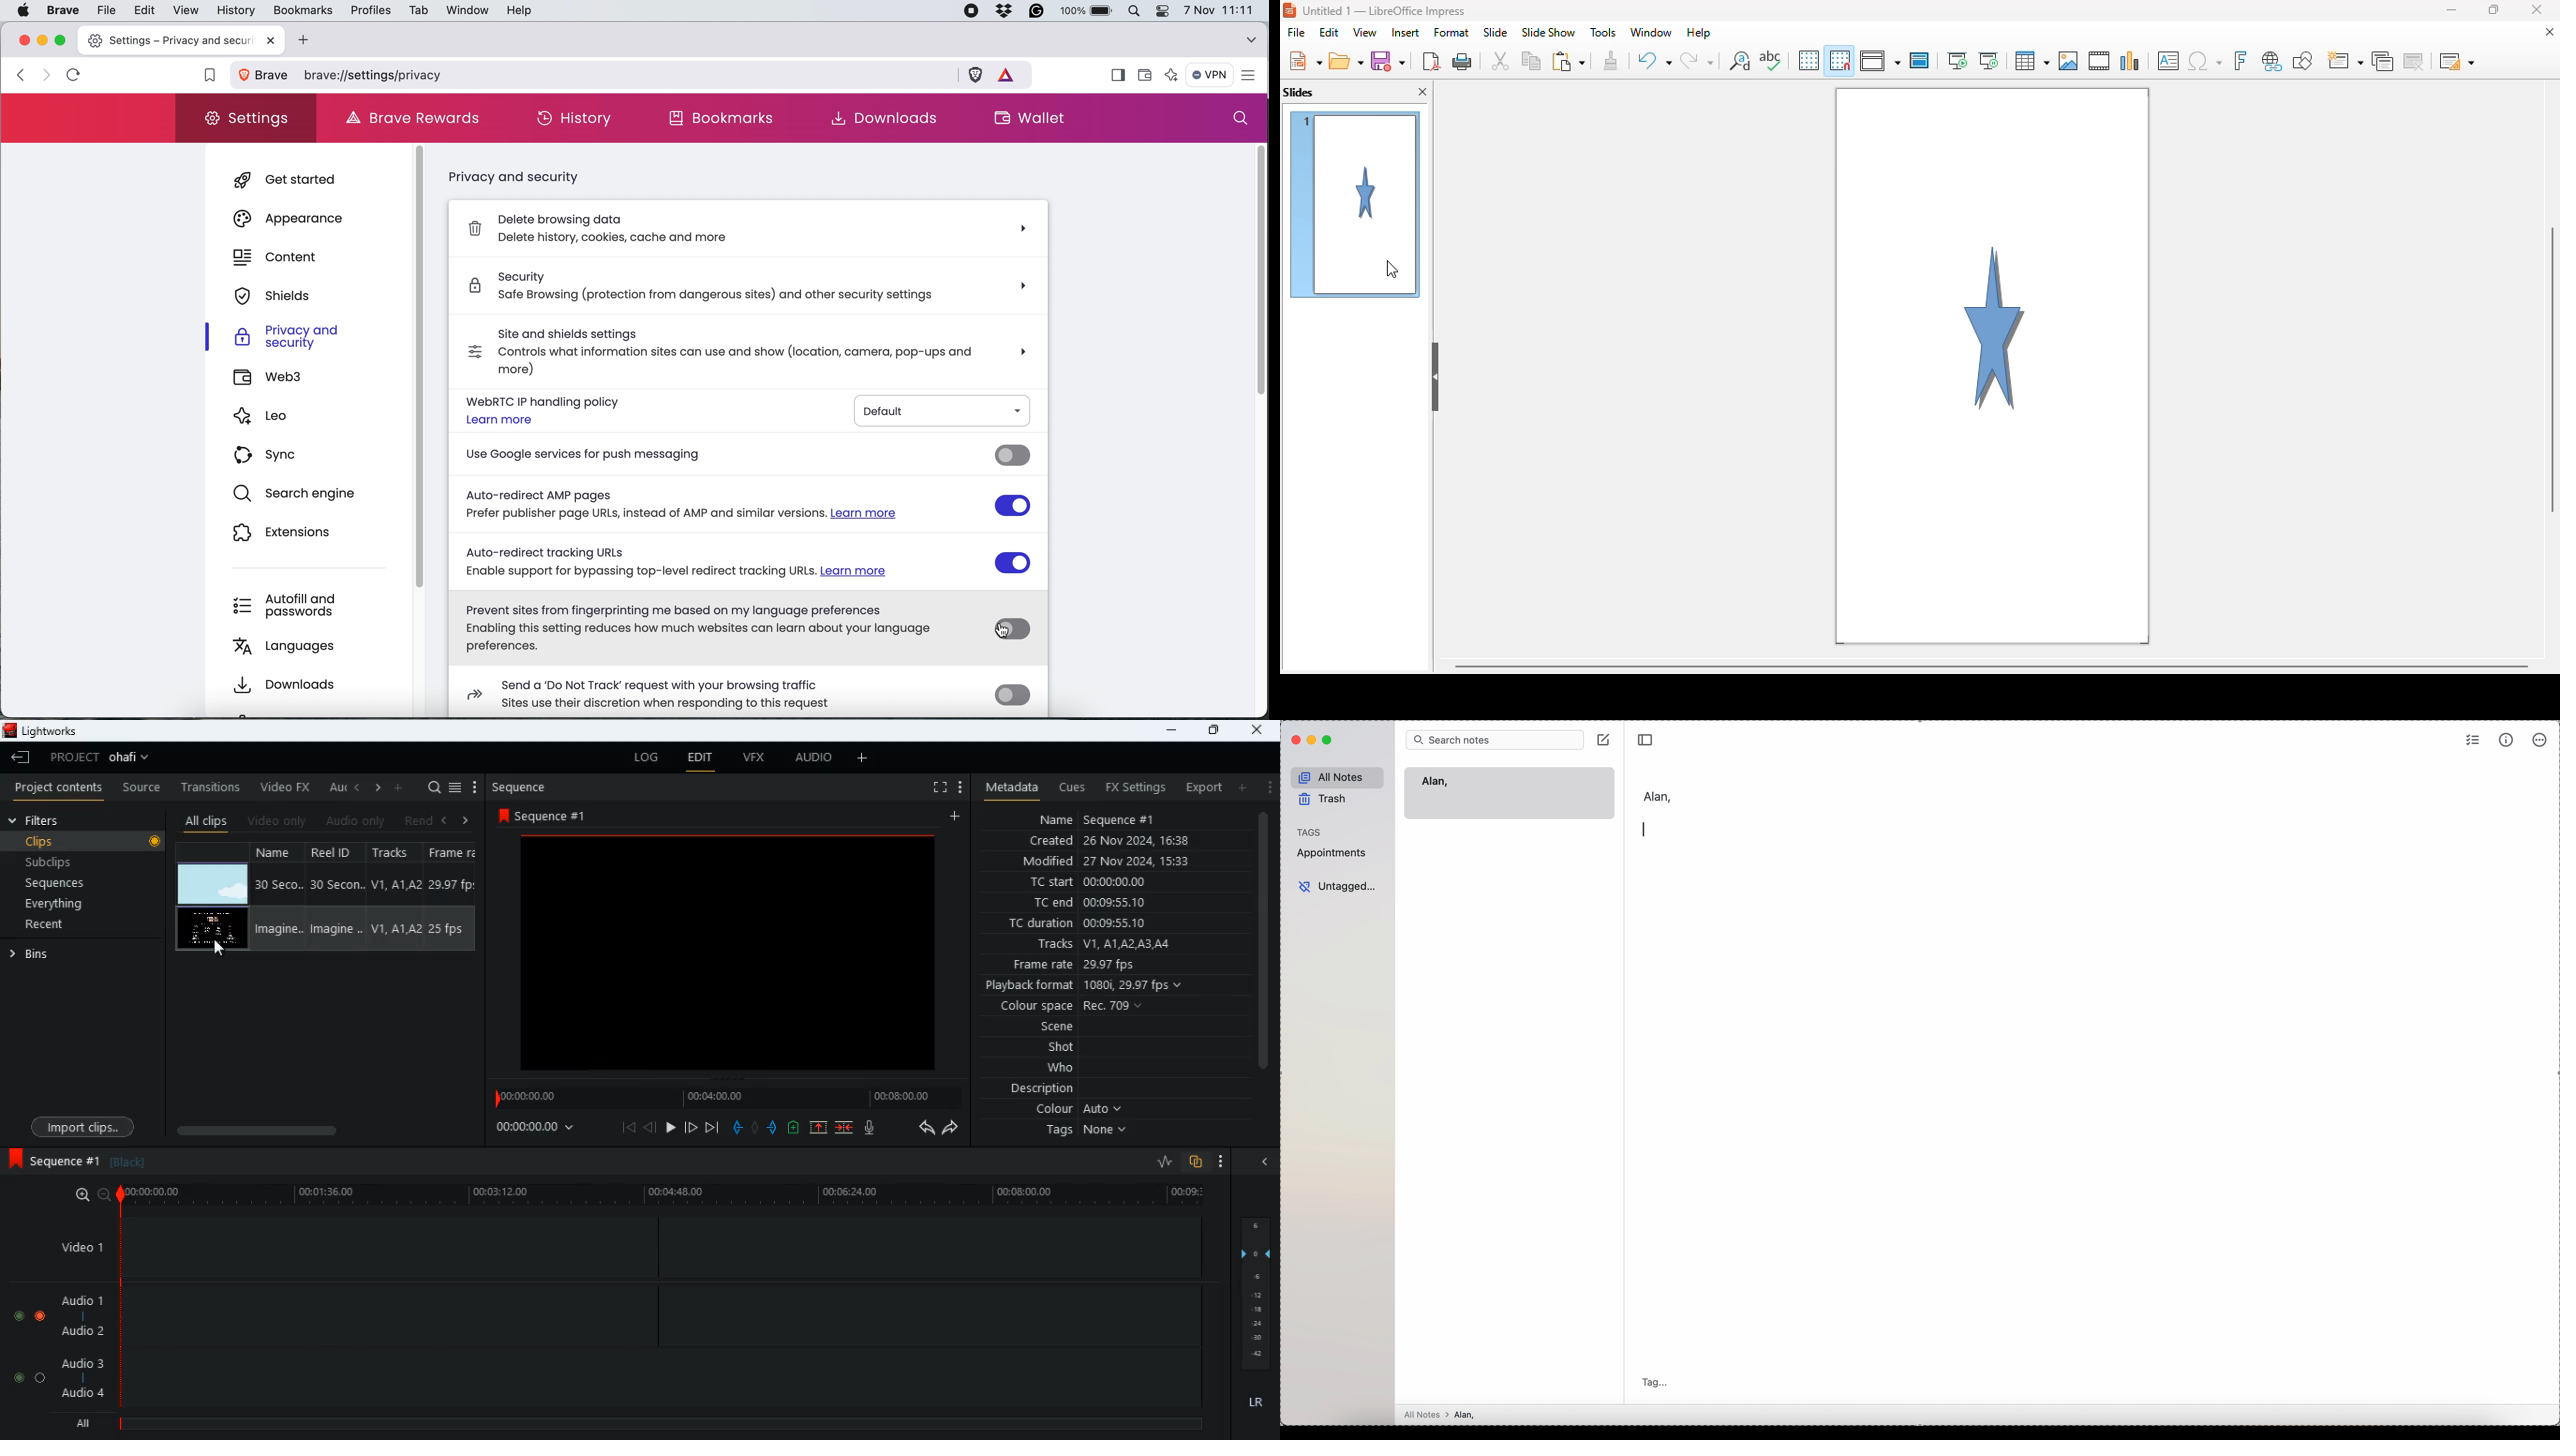  What do you see at coordinates (1649, 33) in the screenshot?
I see `window` at bounding box center [1649, 33].